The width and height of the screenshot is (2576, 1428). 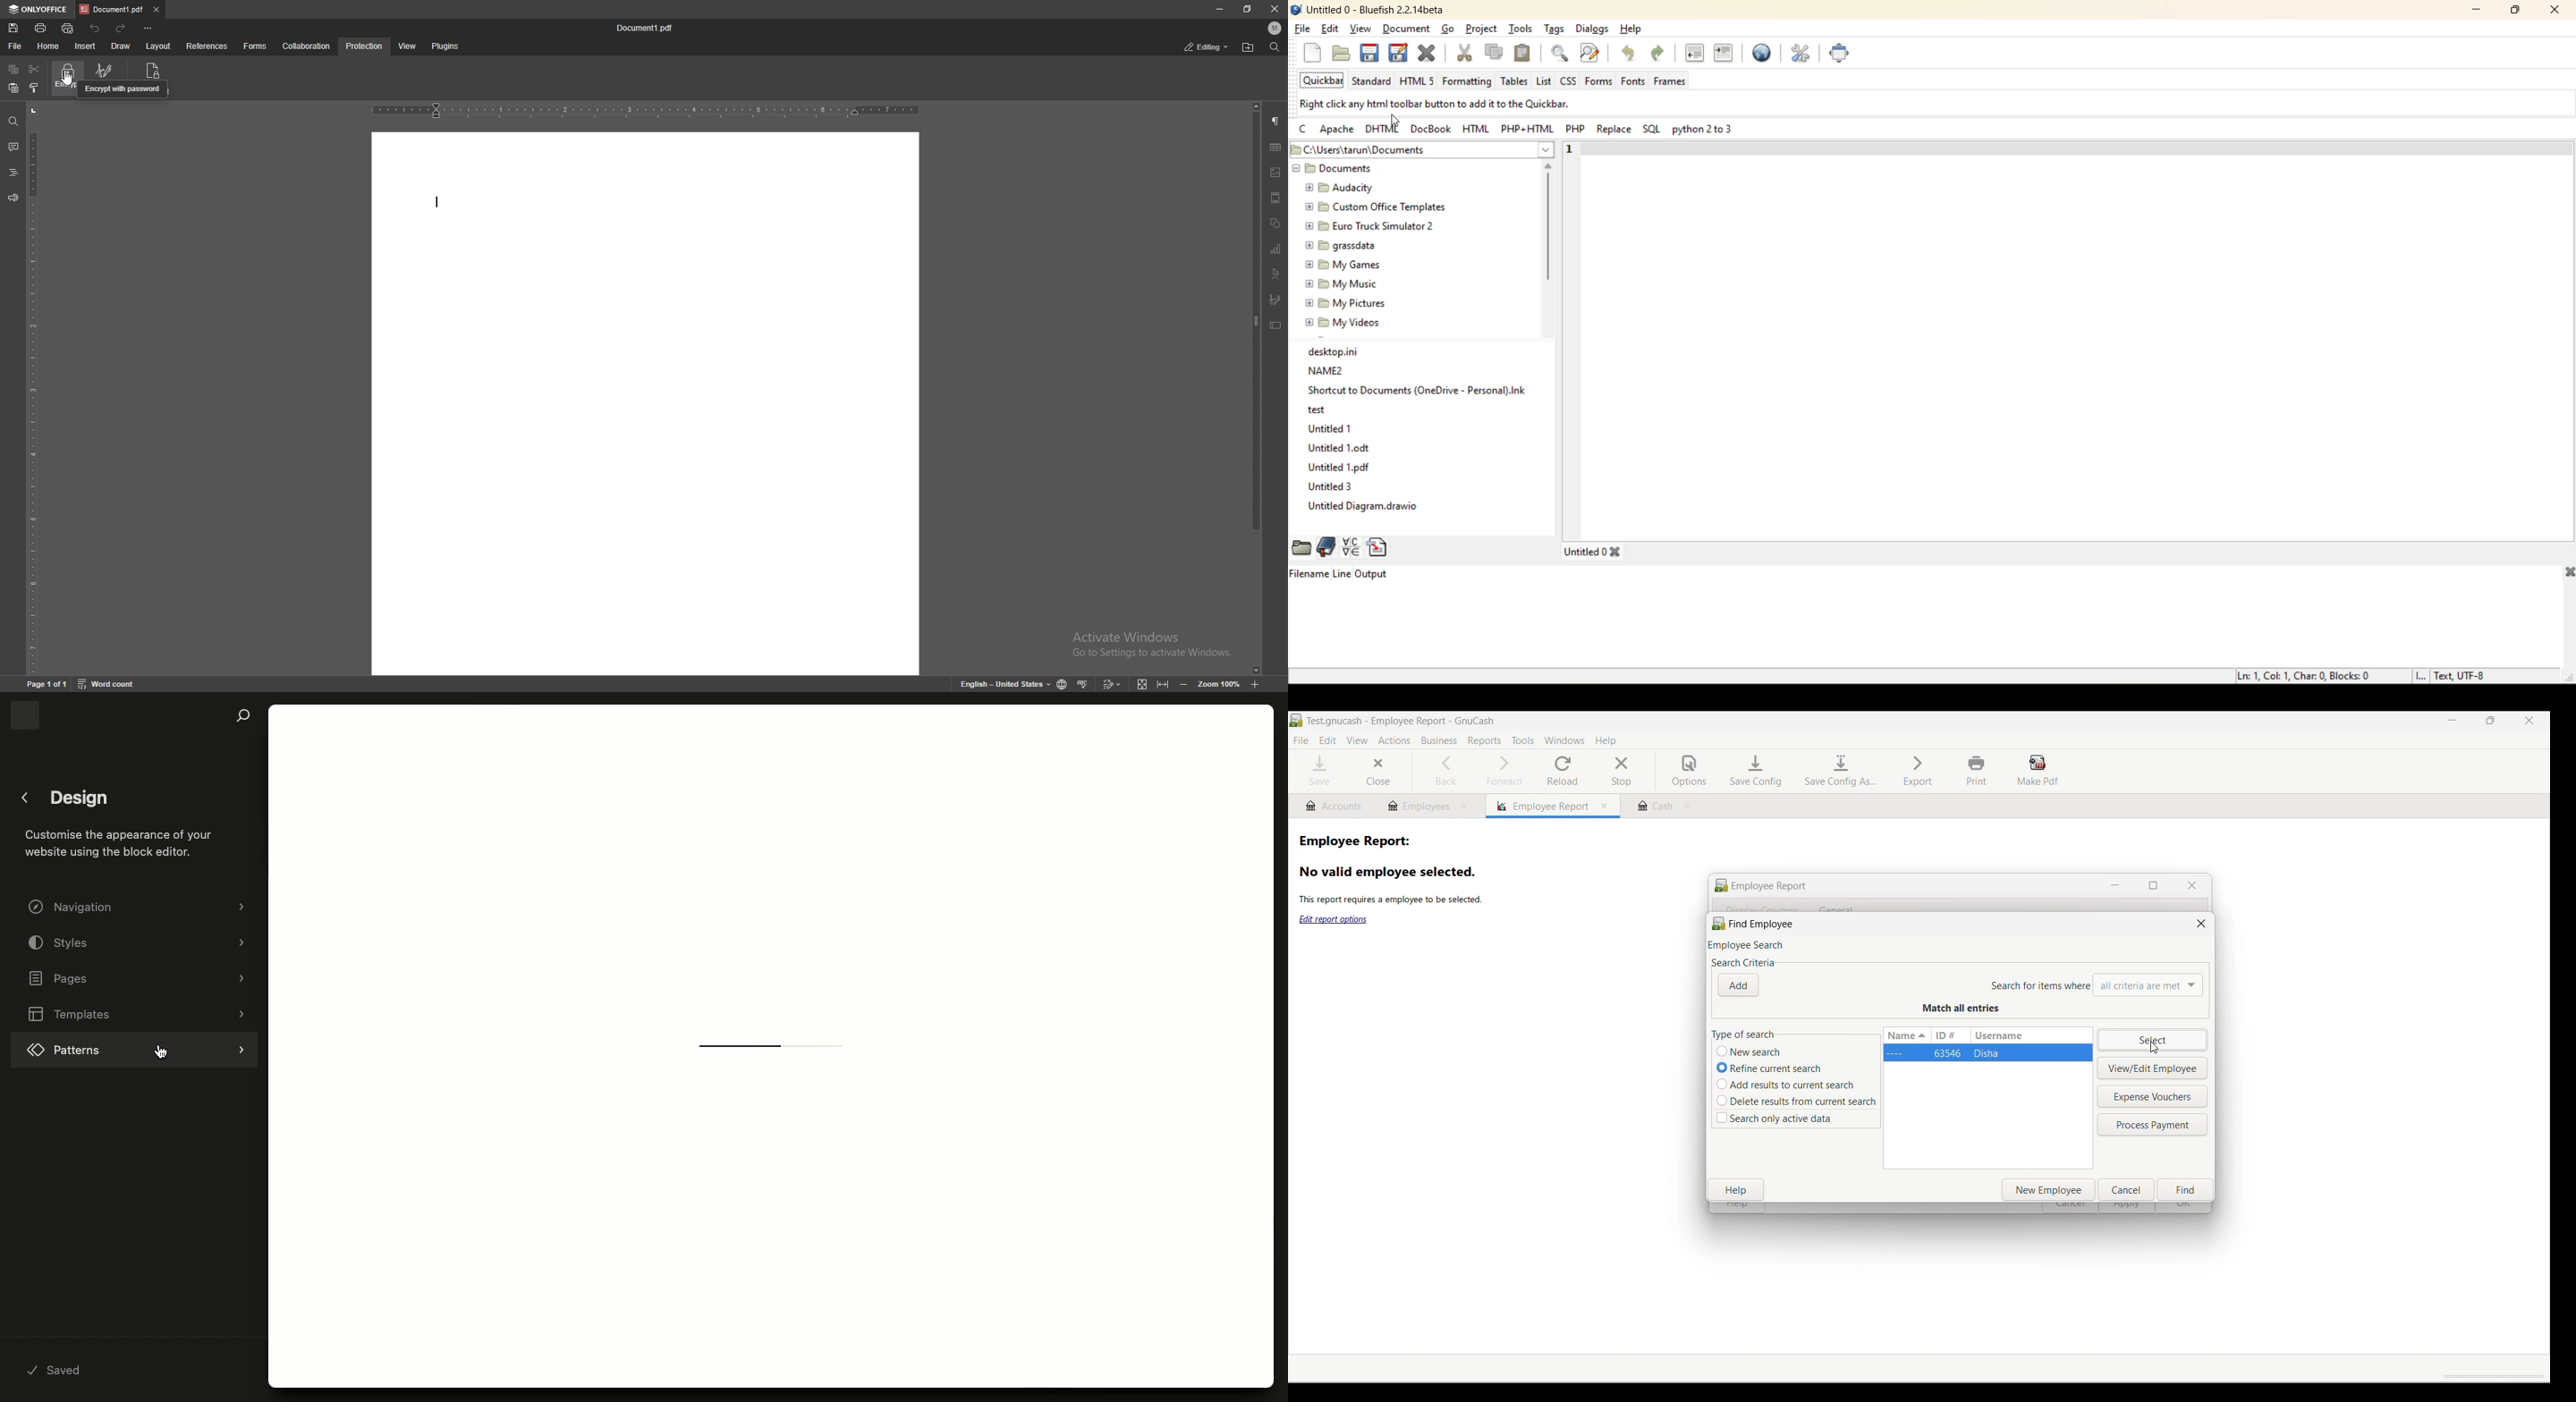 What do you see at coordinates (12, 172) in the screenshot?
I see `headings` at bounding box center [12, 172].